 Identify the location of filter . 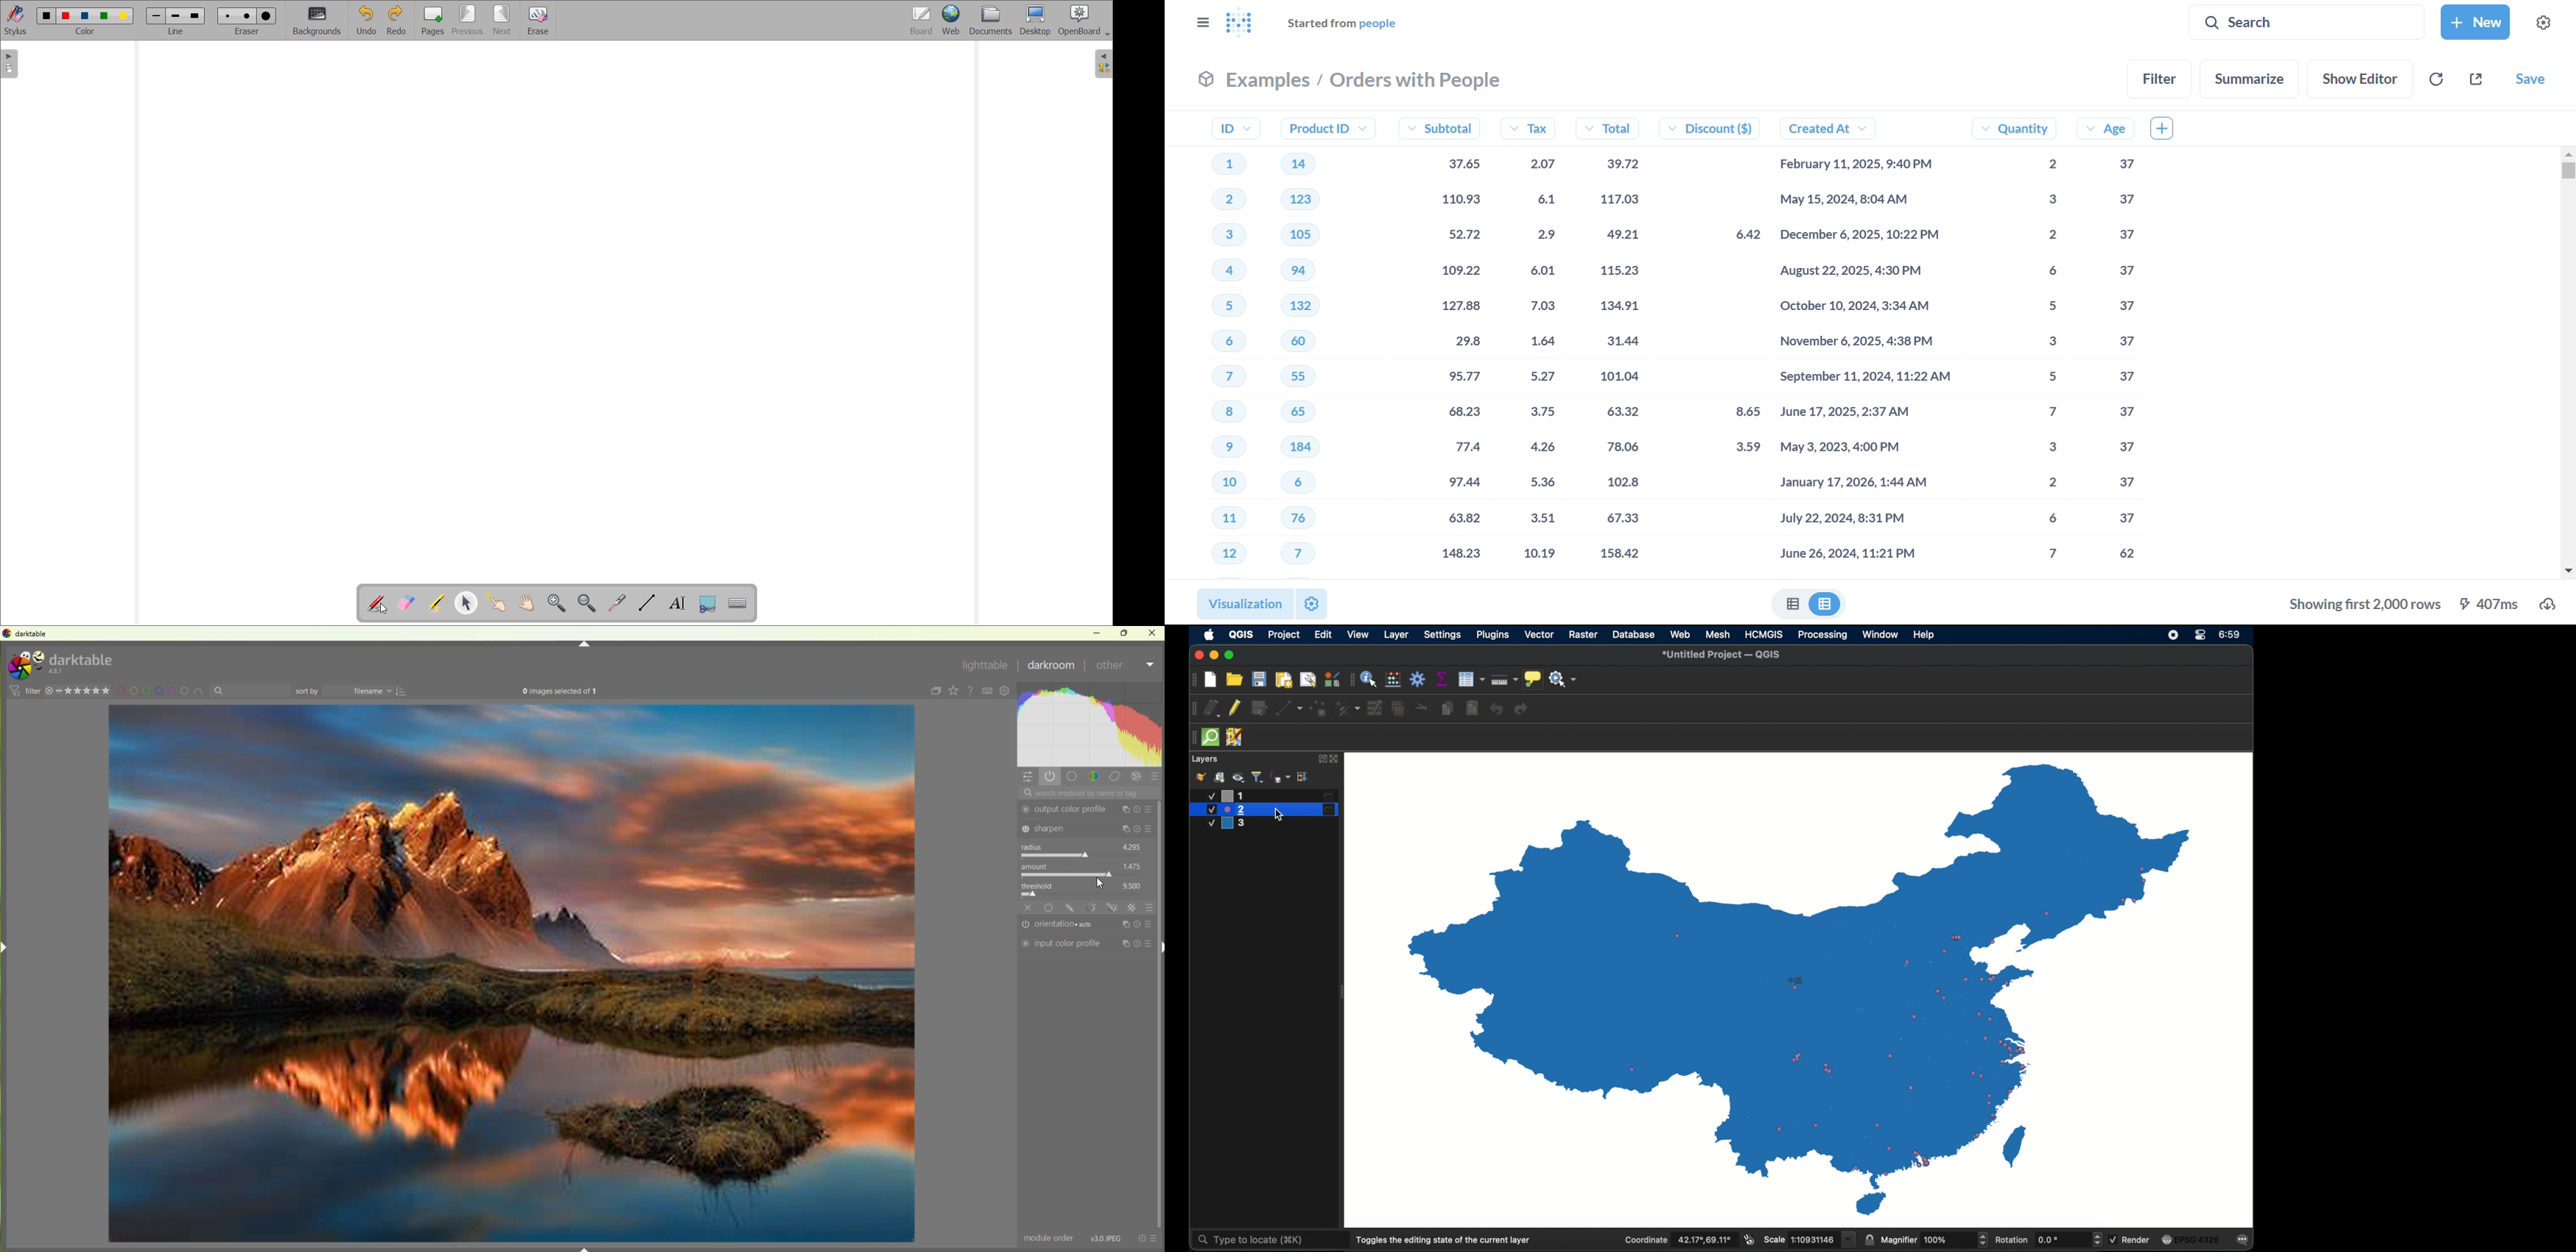
(2164, 77).